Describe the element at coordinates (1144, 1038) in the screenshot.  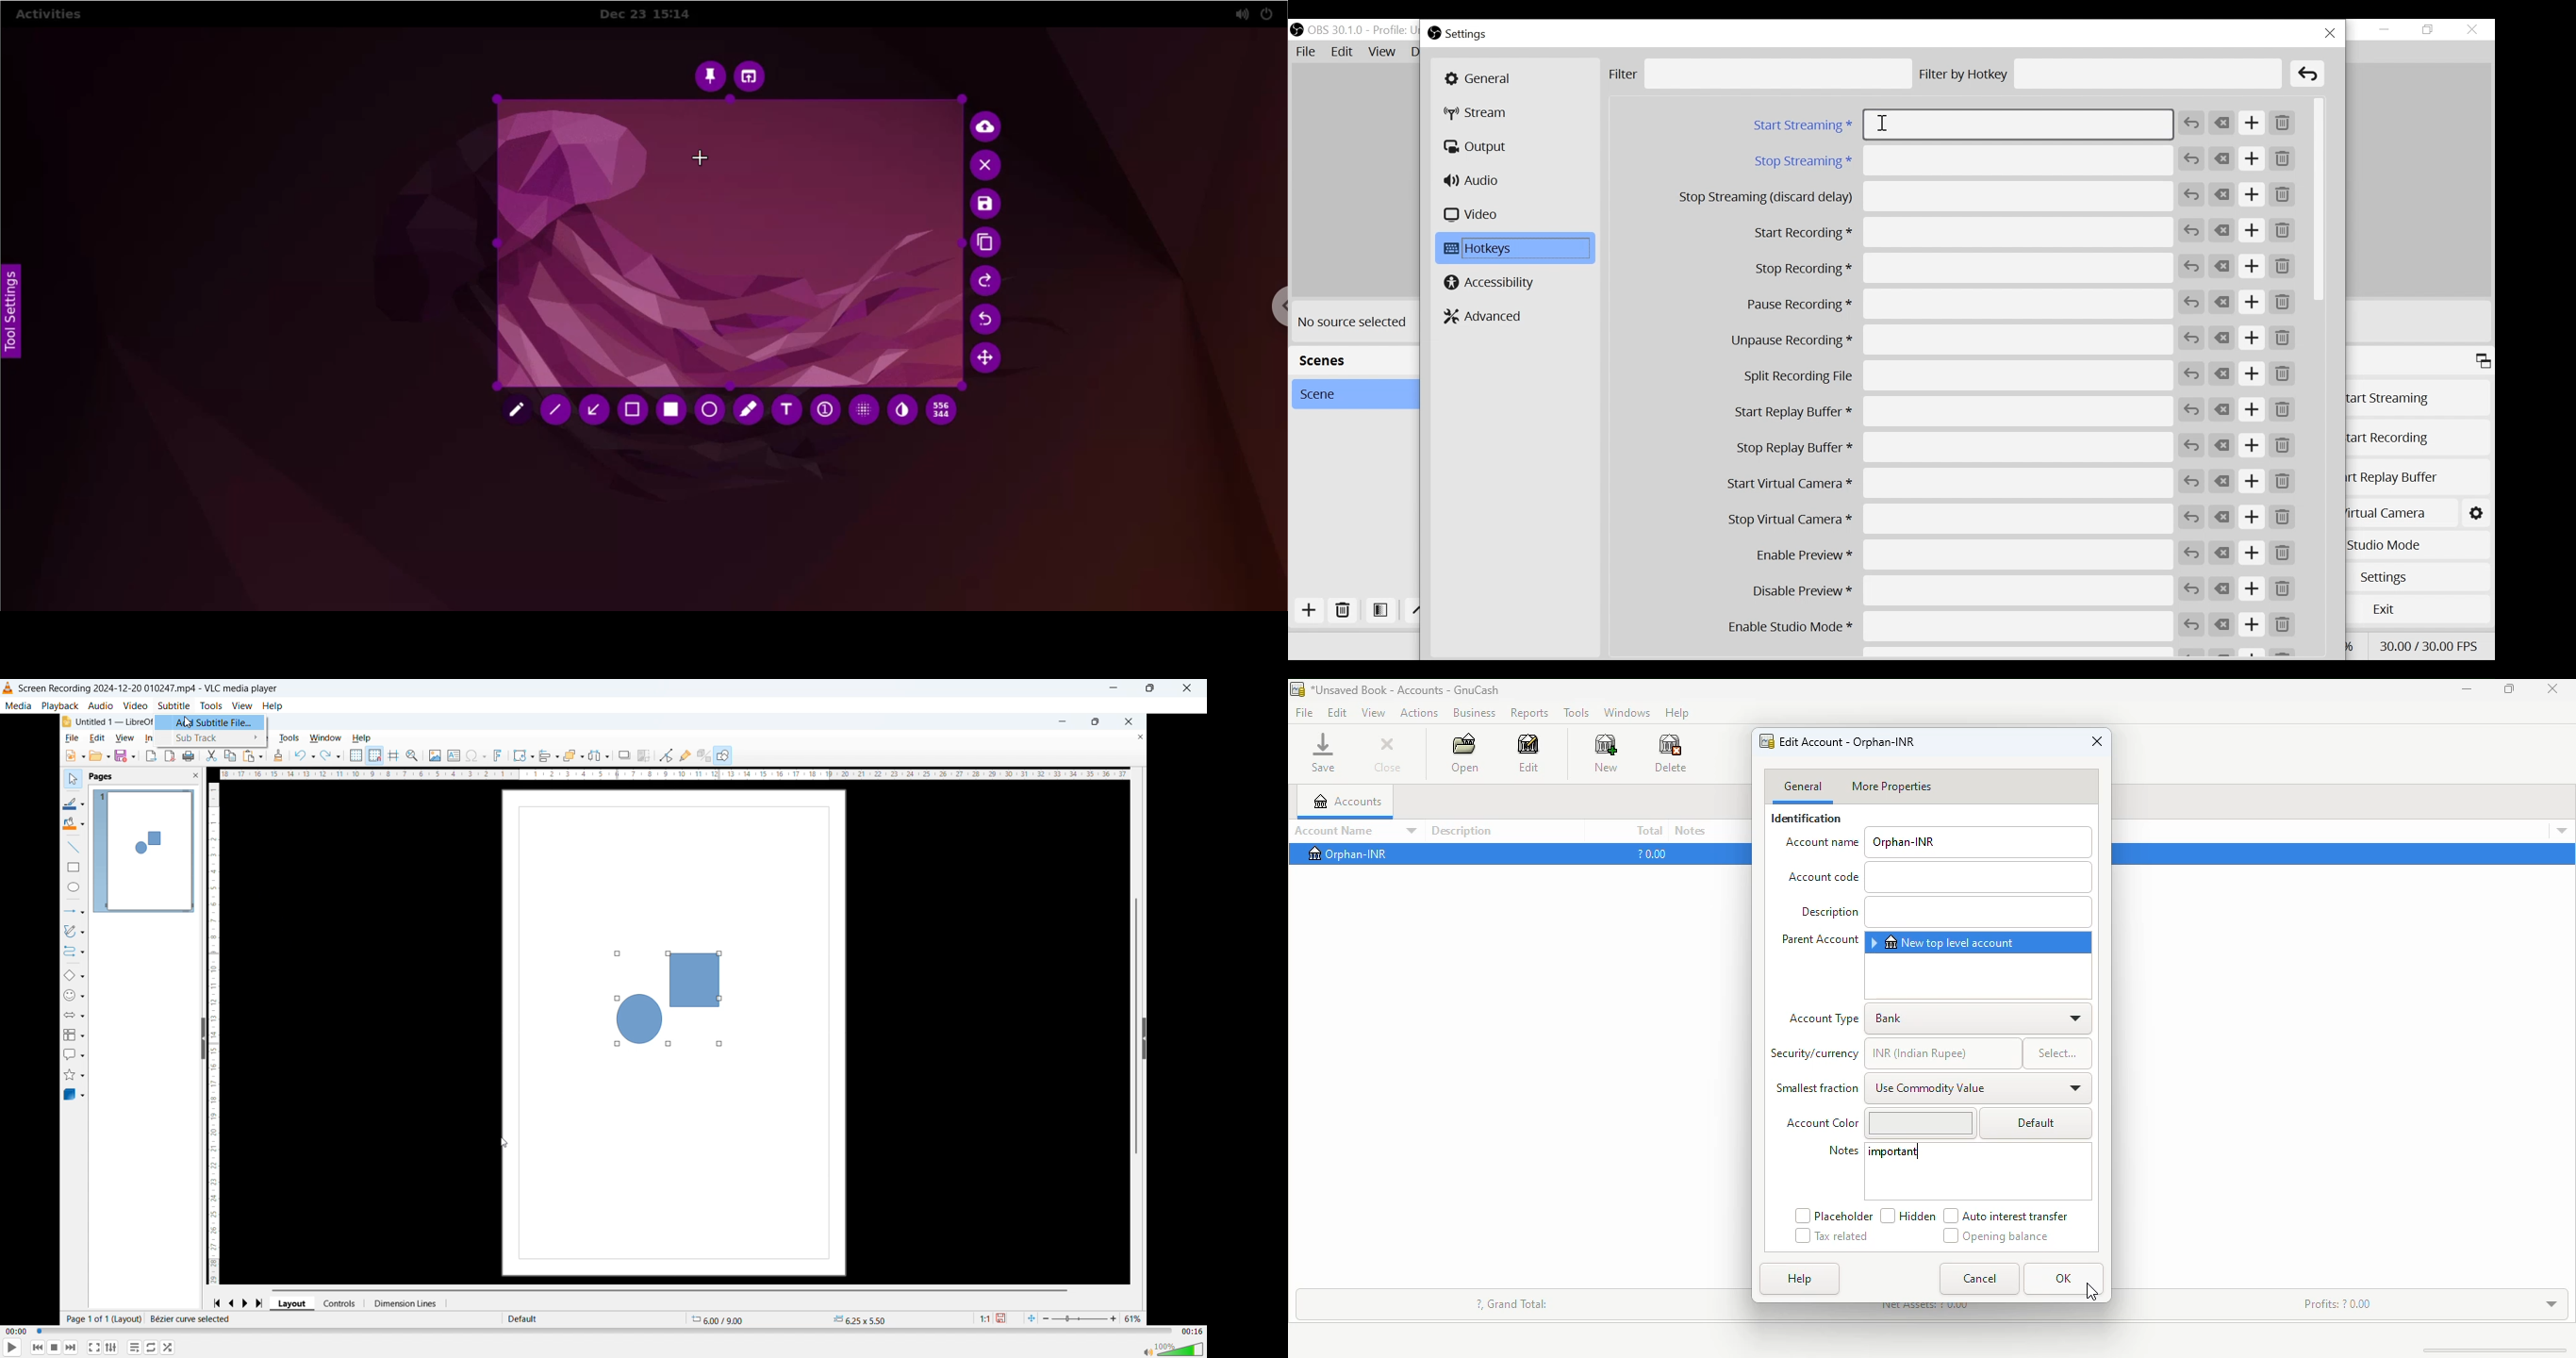
I see `hide` at that location.